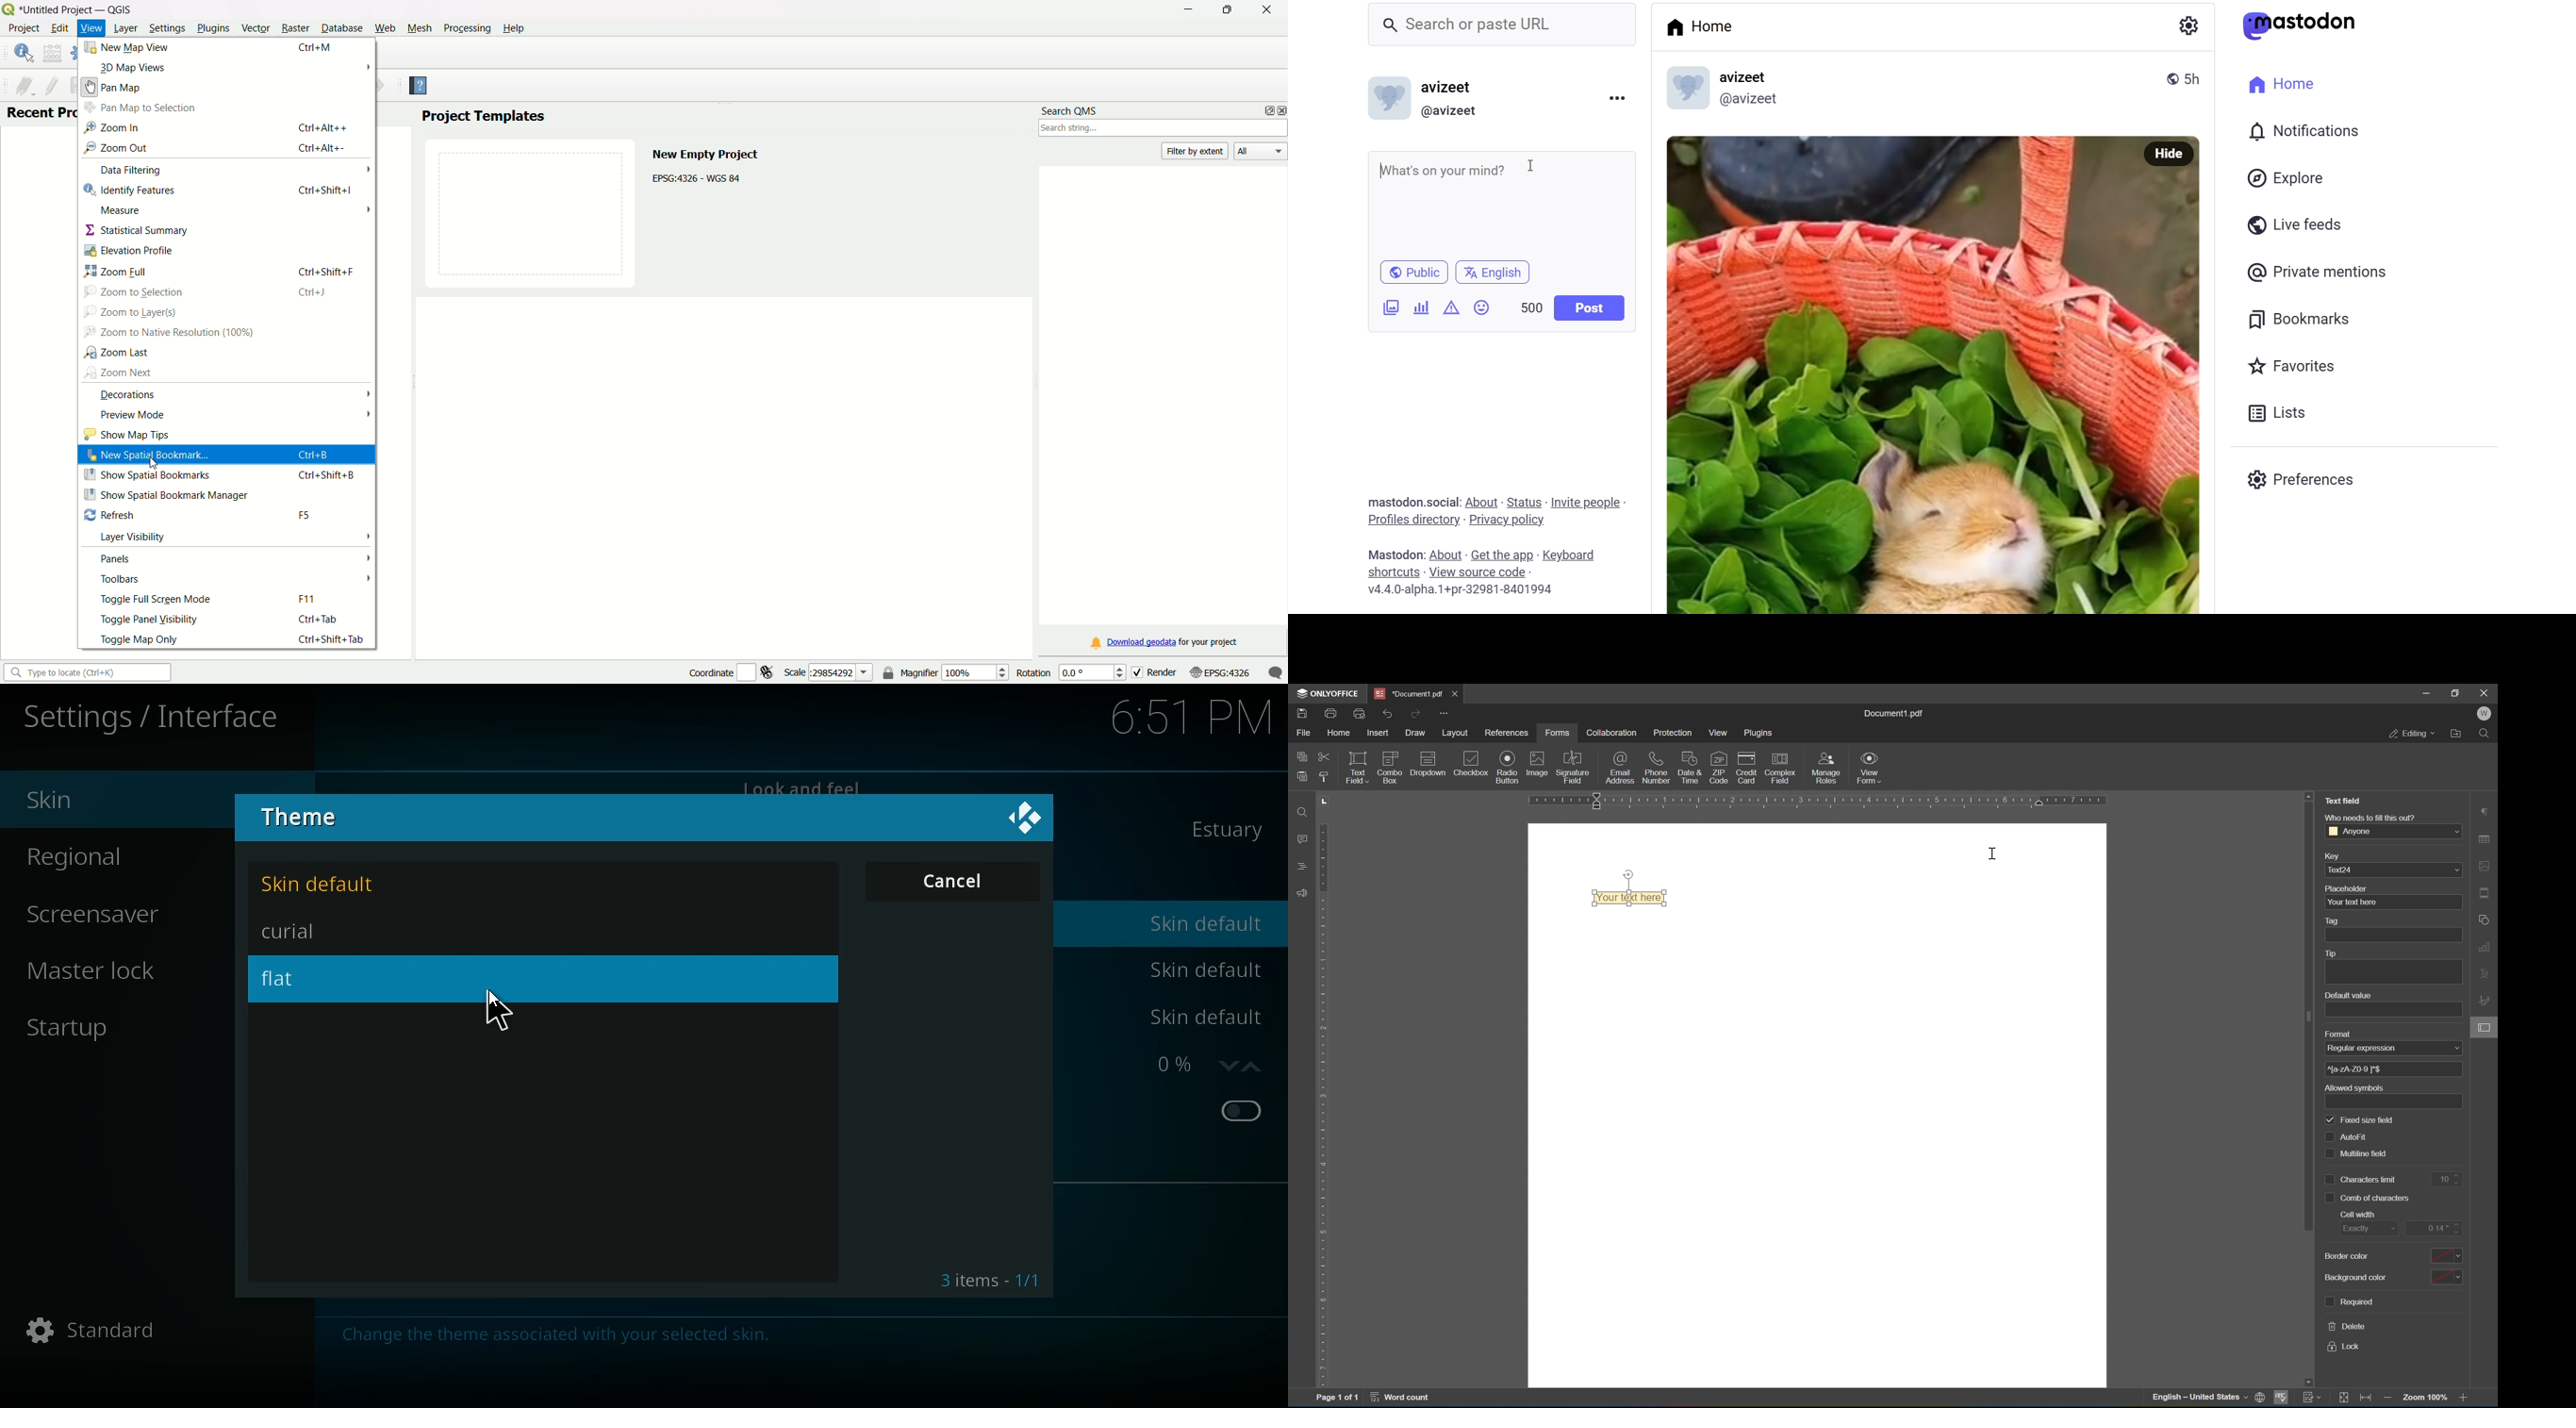 This screenshot has height=1428, width=2576. I want to click on Settings / Interface, so click(157, 720).